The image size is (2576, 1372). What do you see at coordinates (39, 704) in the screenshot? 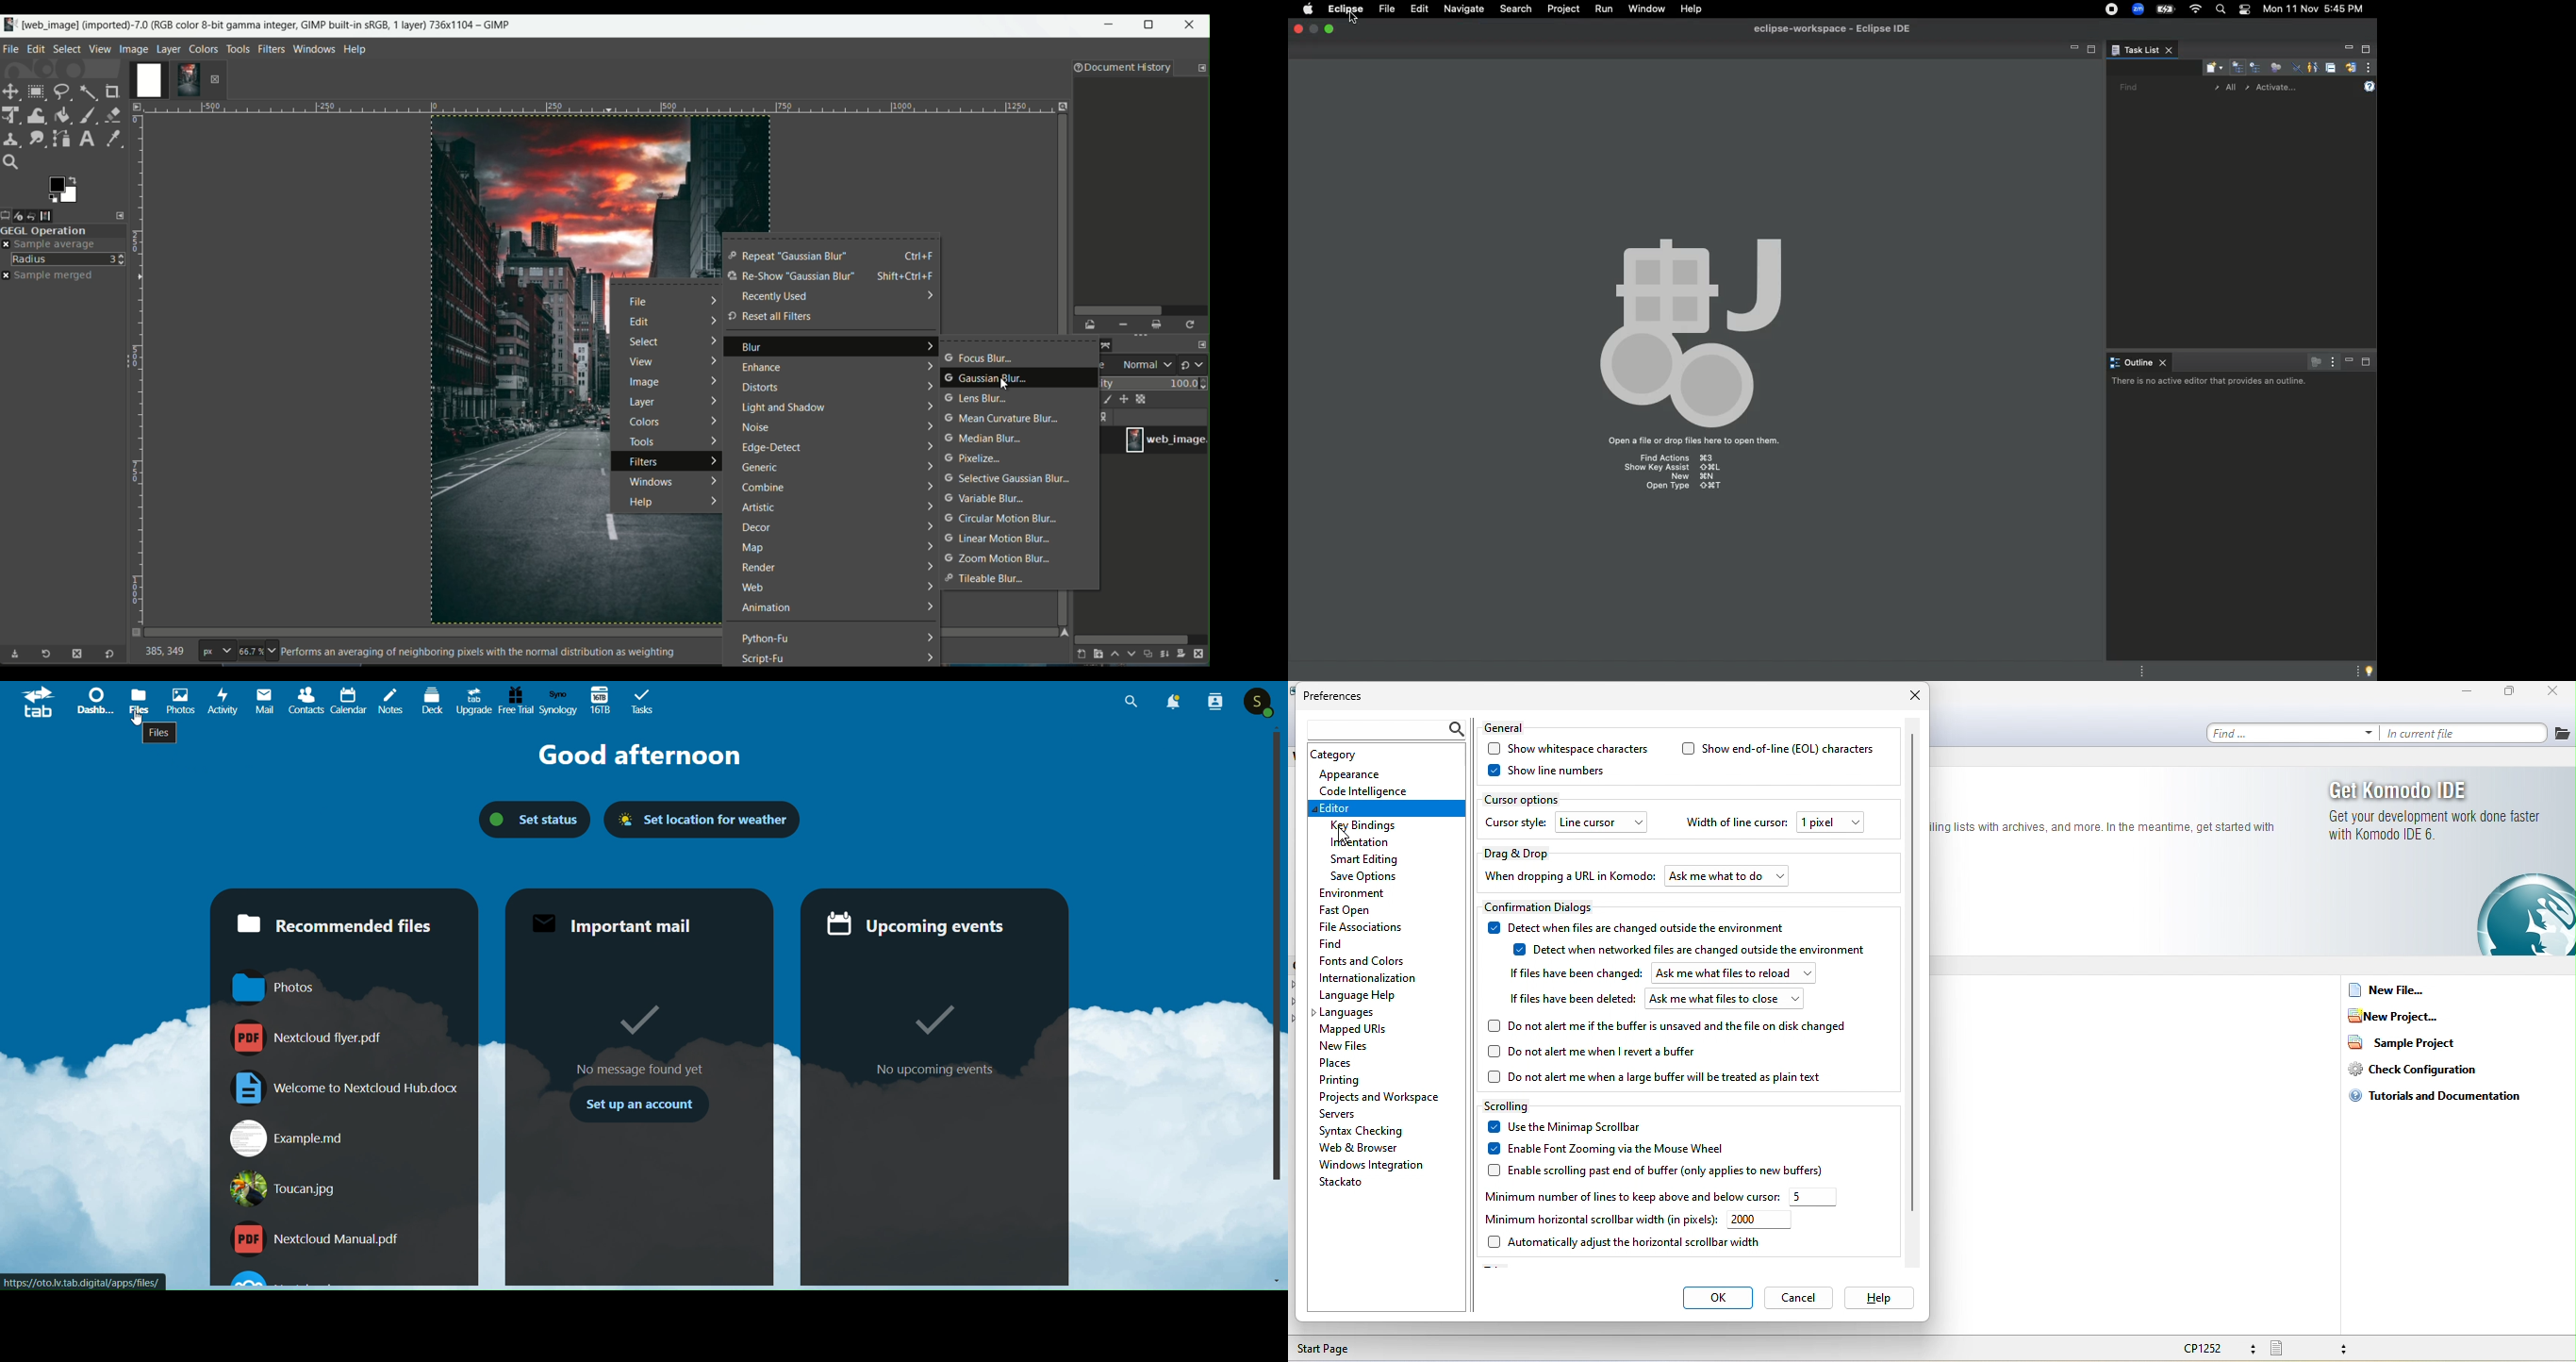
I see `logo` at bounding box center [39, 704].